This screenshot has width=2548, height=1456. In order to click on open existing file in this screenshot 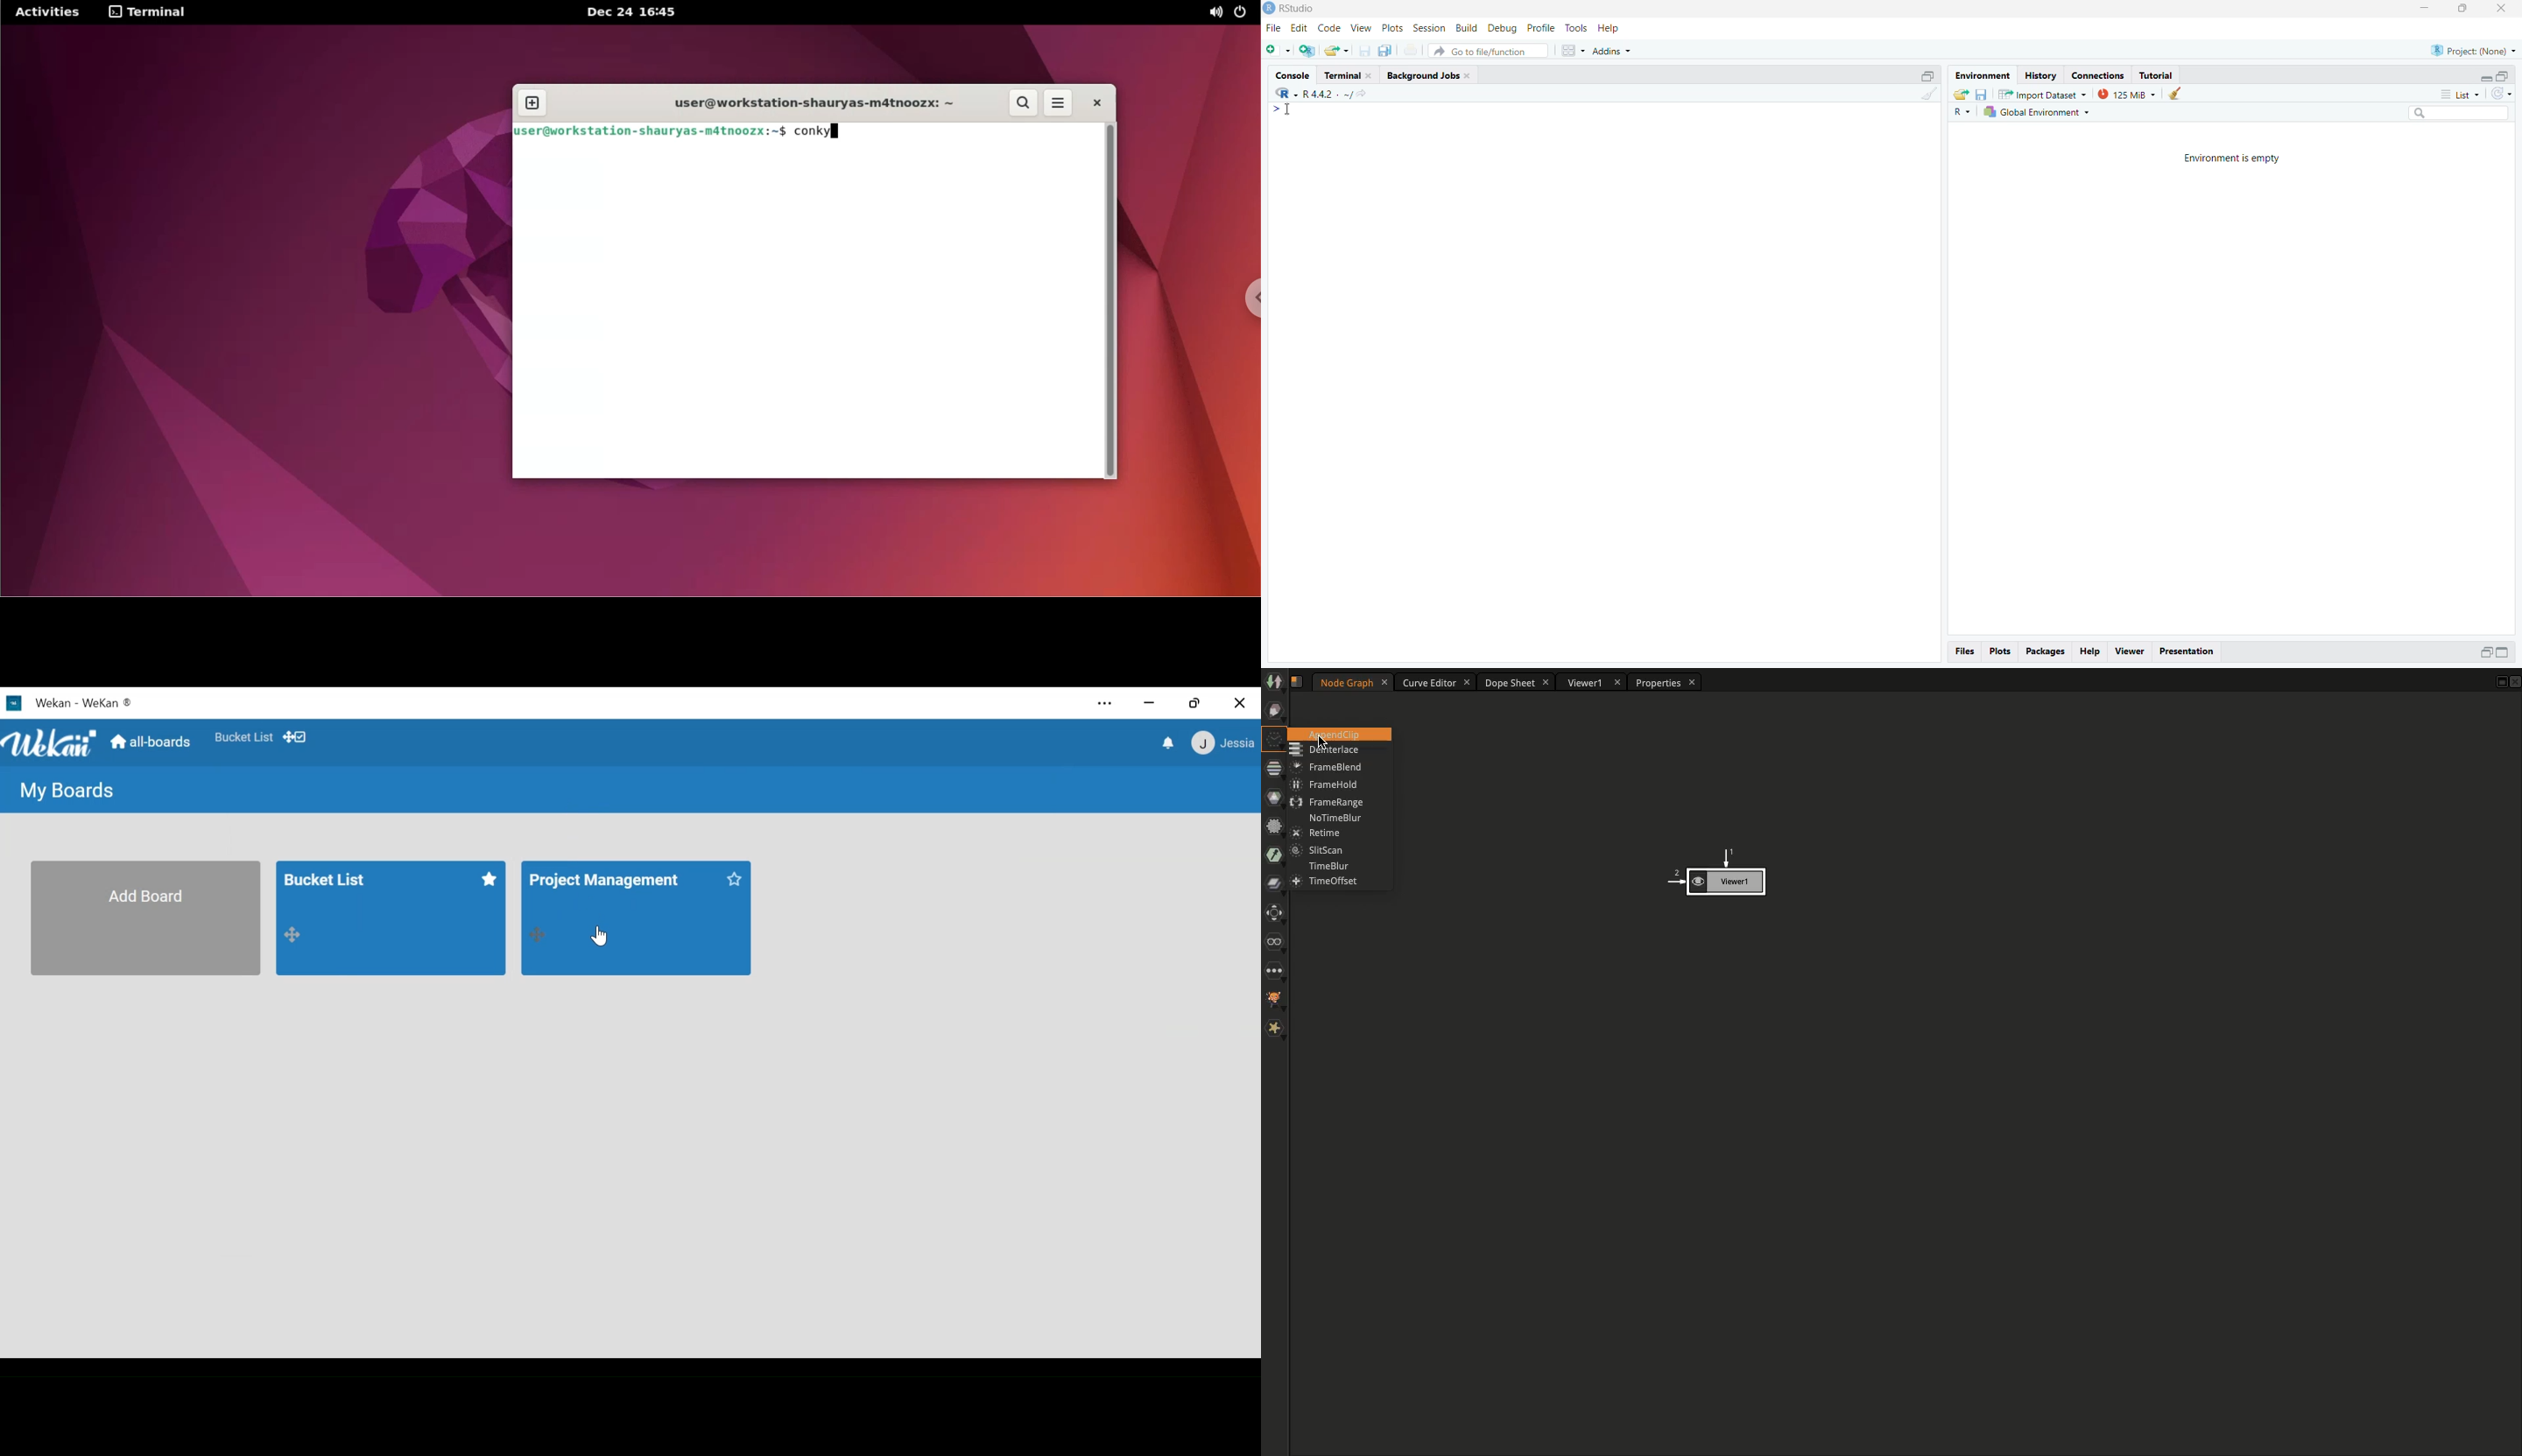, I will do `click(1337, 51)`.